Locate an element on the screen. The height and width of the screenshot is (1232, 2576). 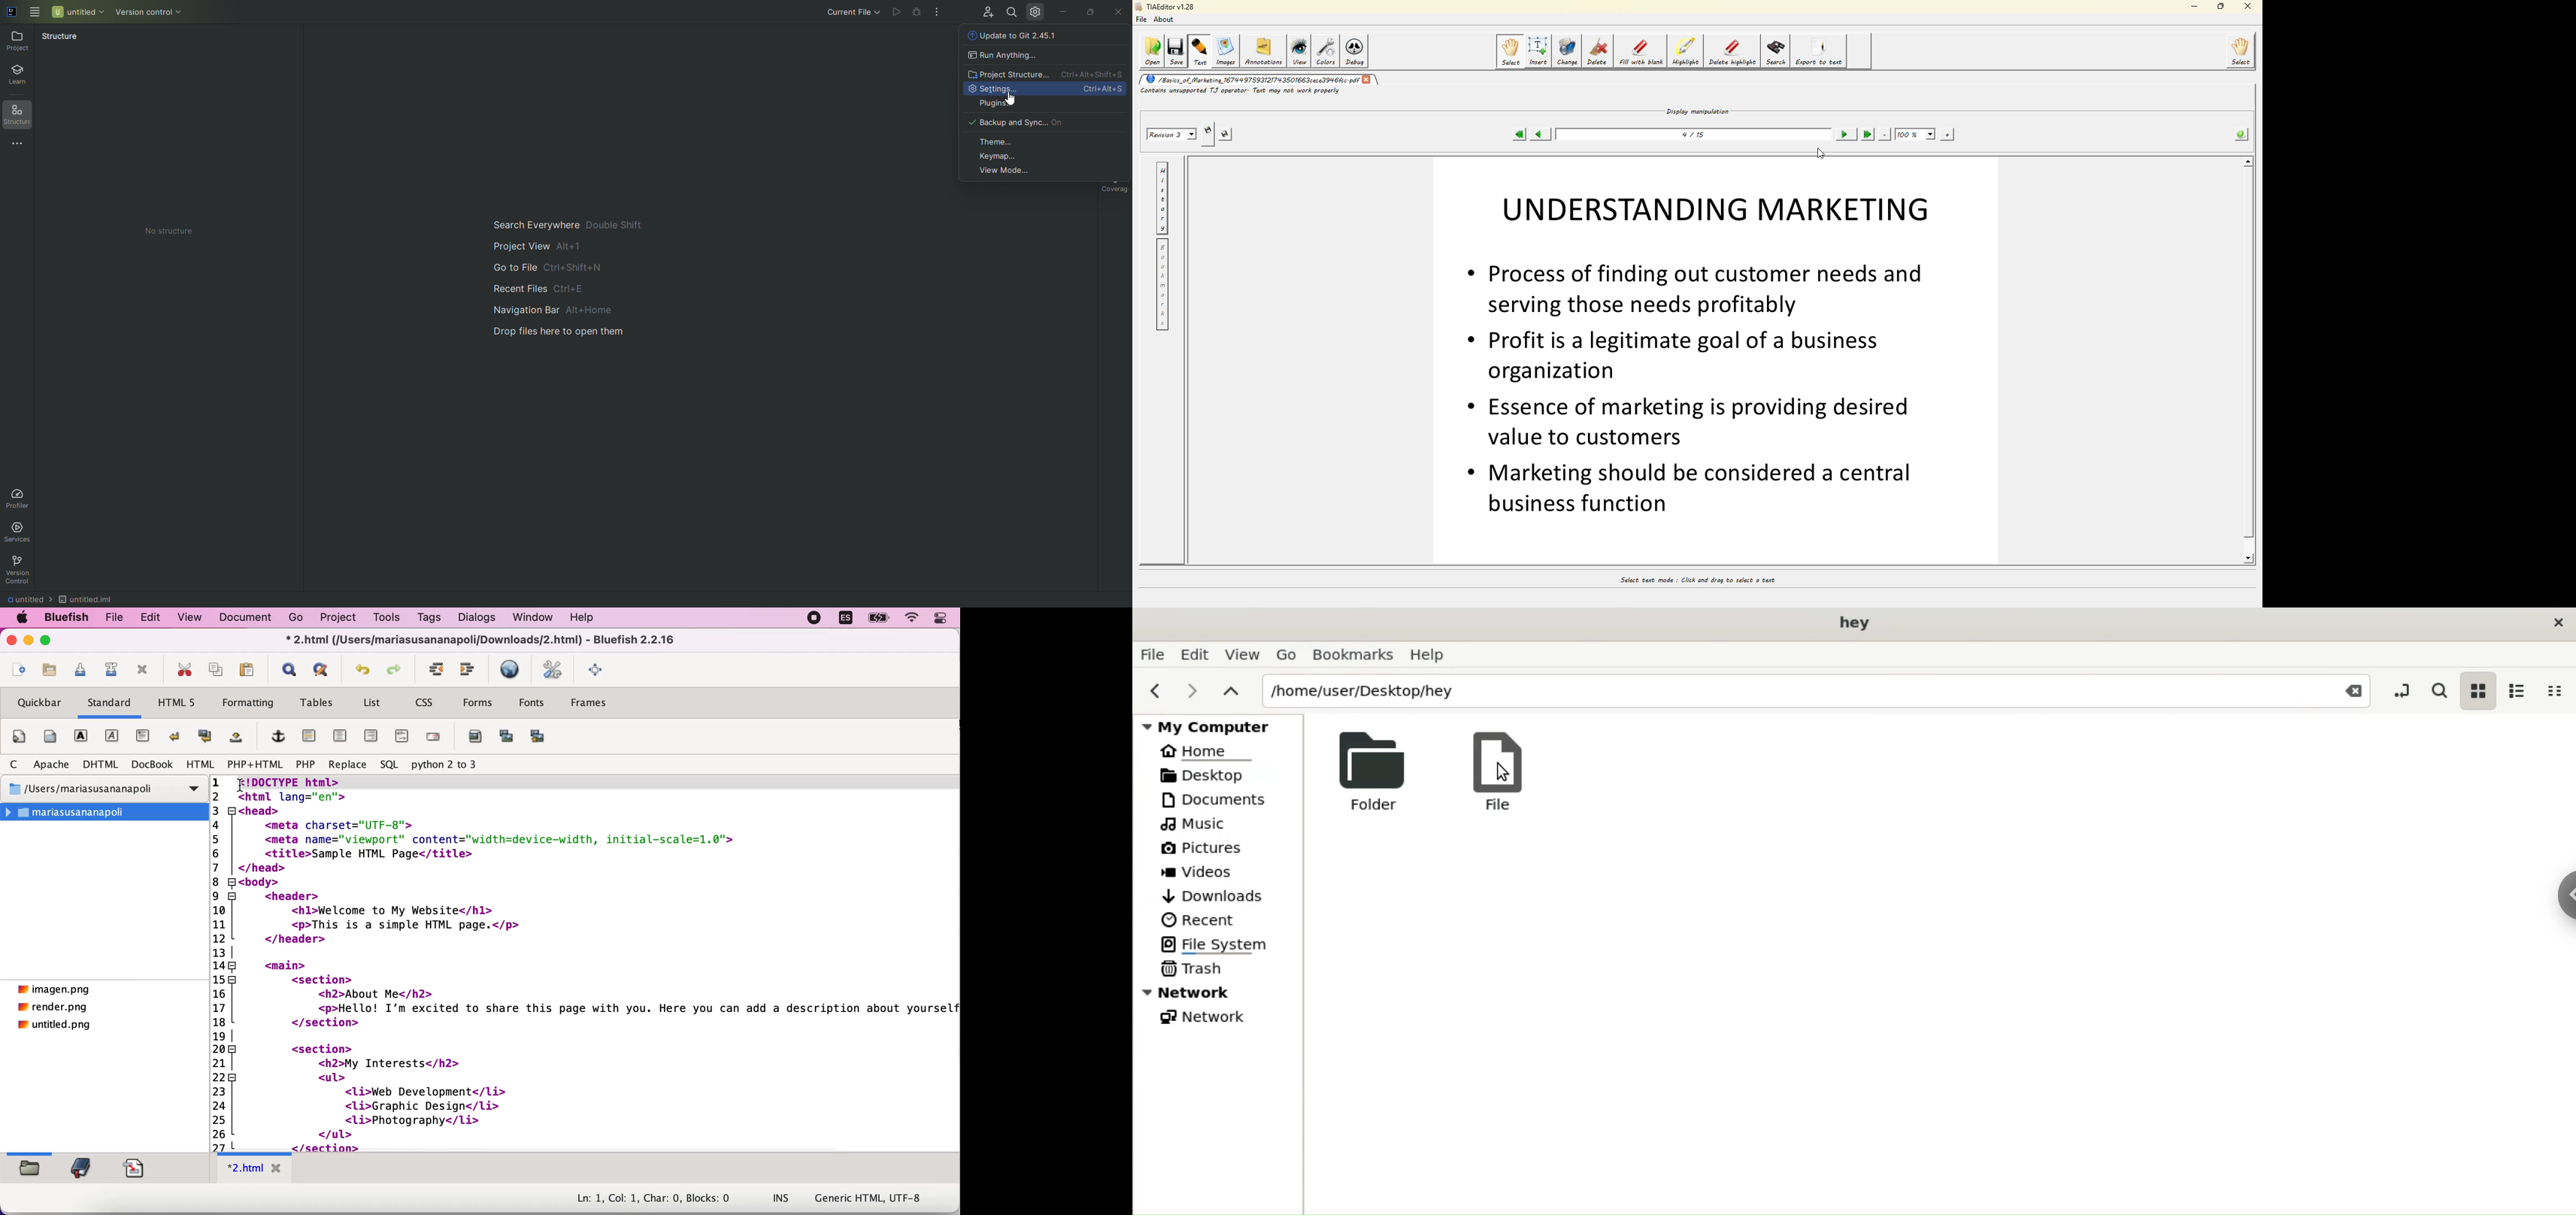
c is located at coordinates (14, 764).